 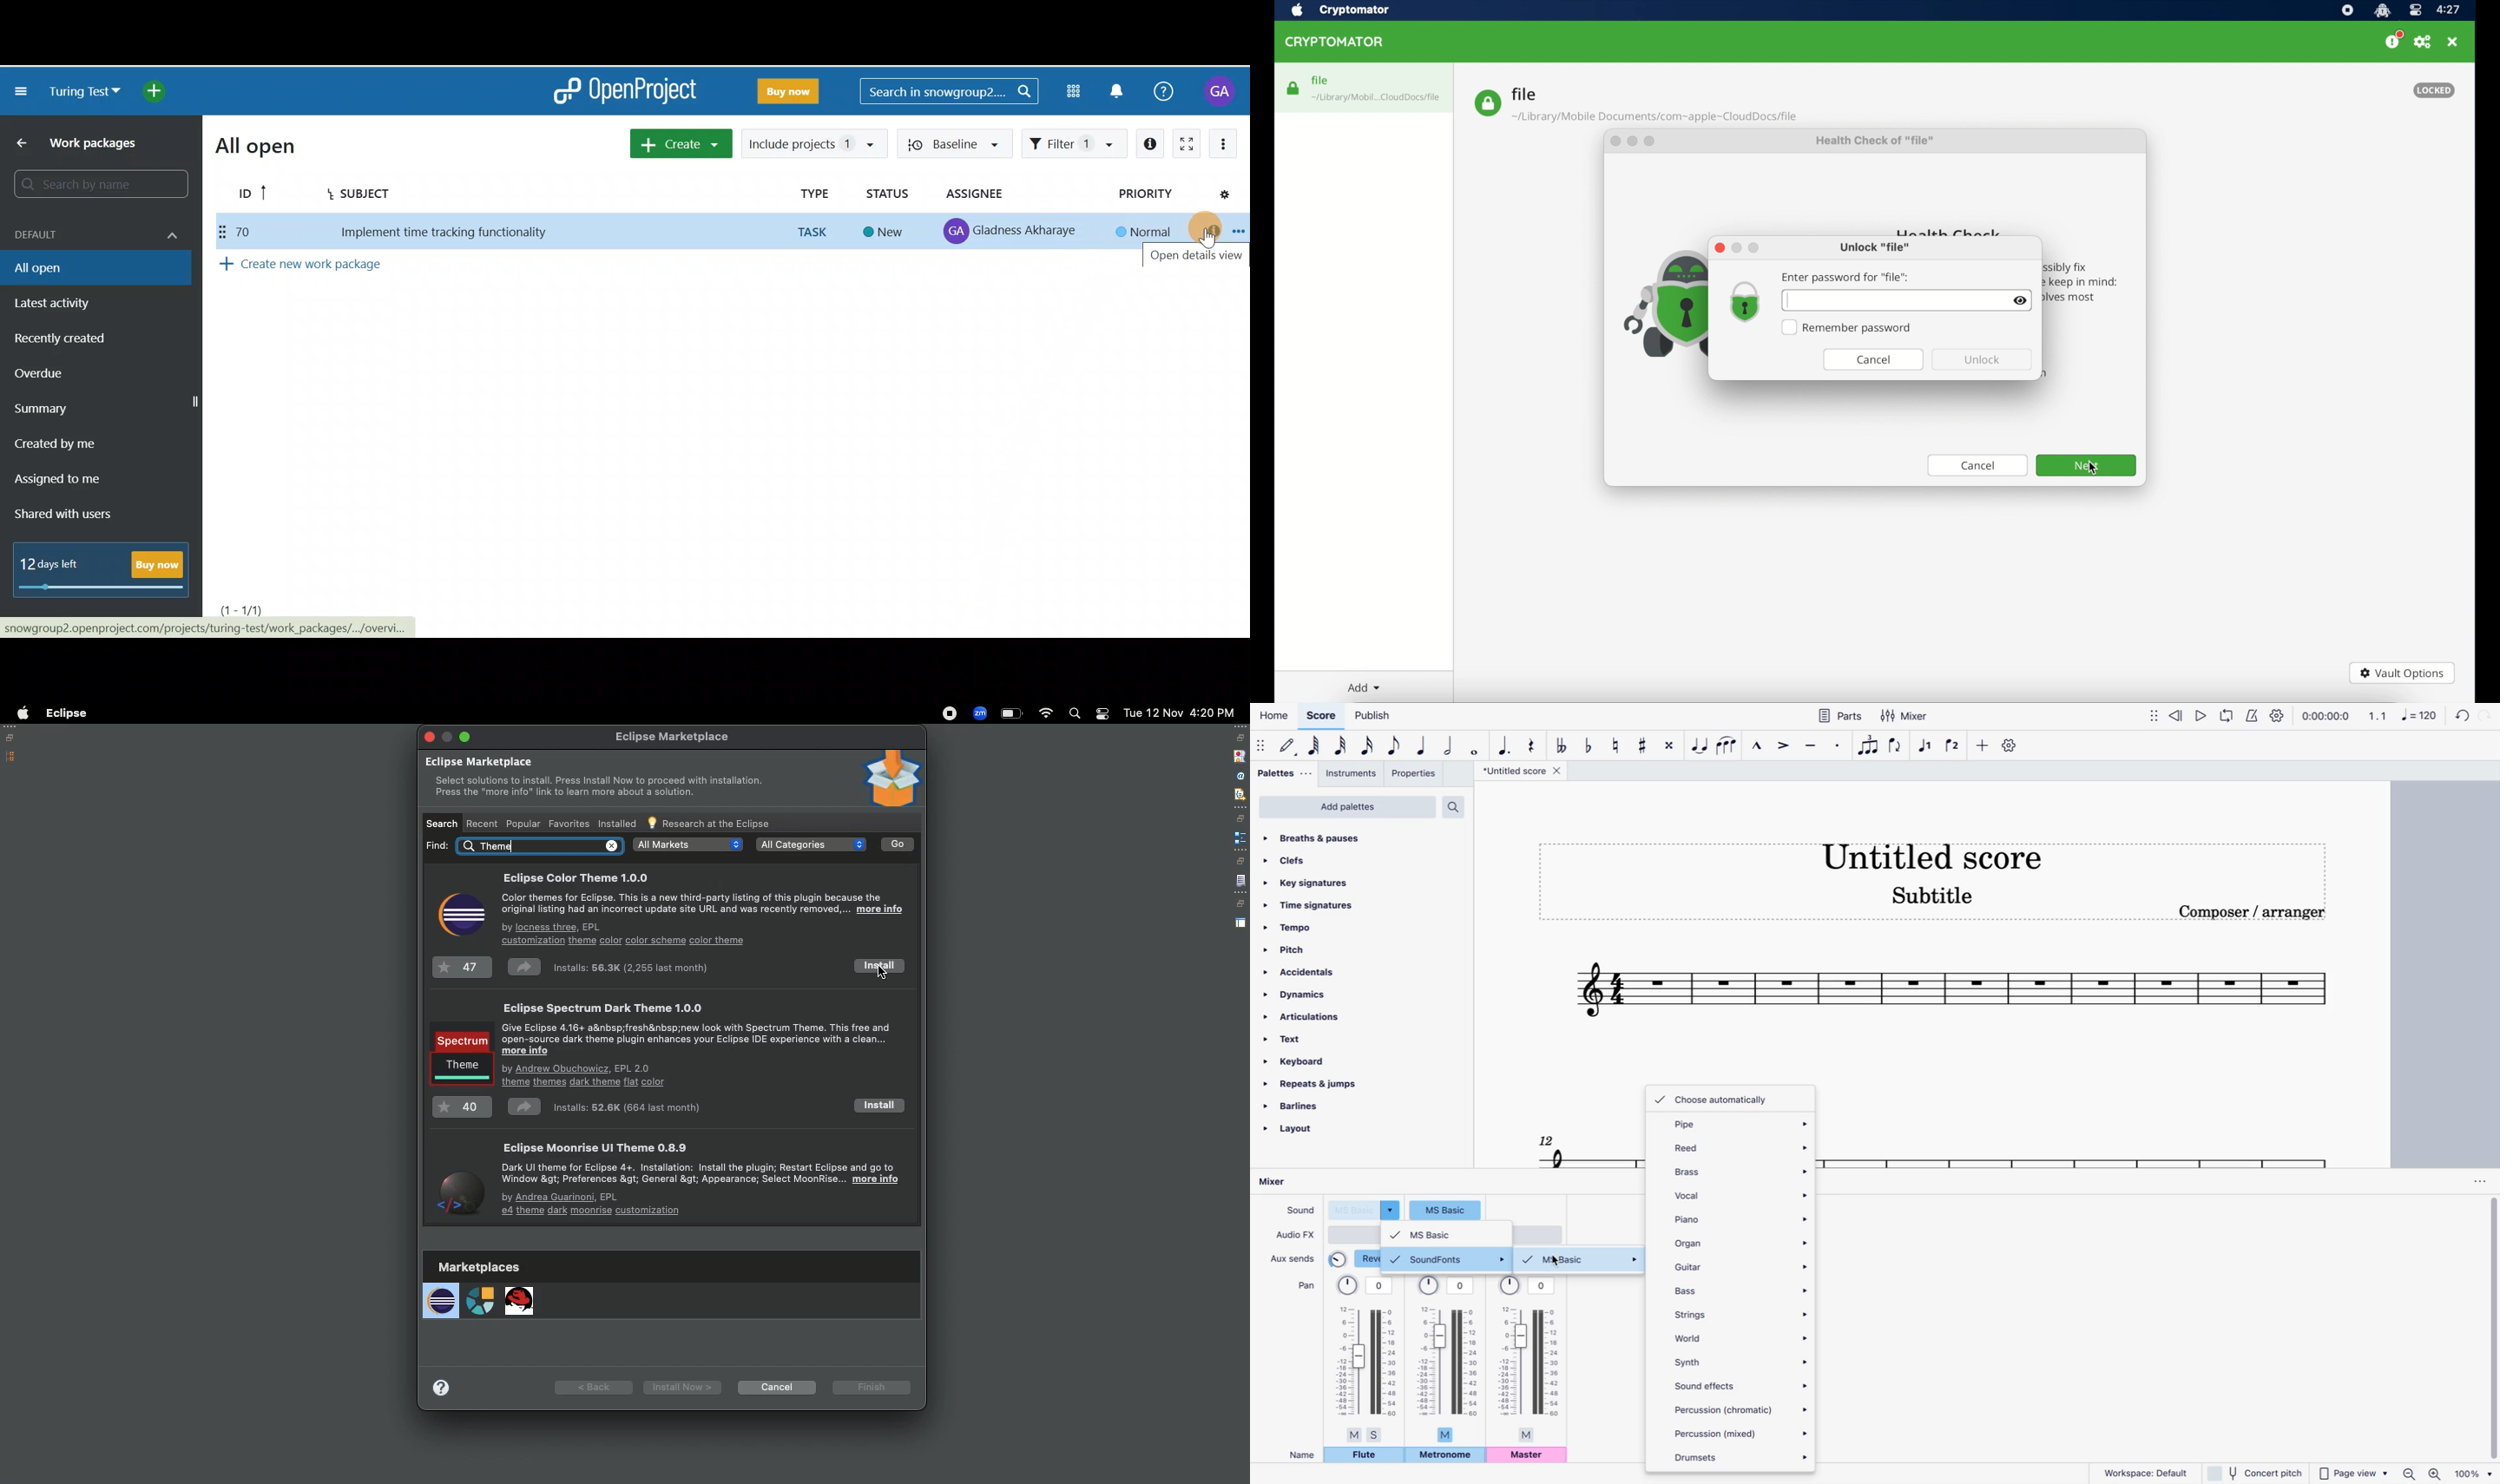 I want to click on Remember password, so click(x=1848, y=328).